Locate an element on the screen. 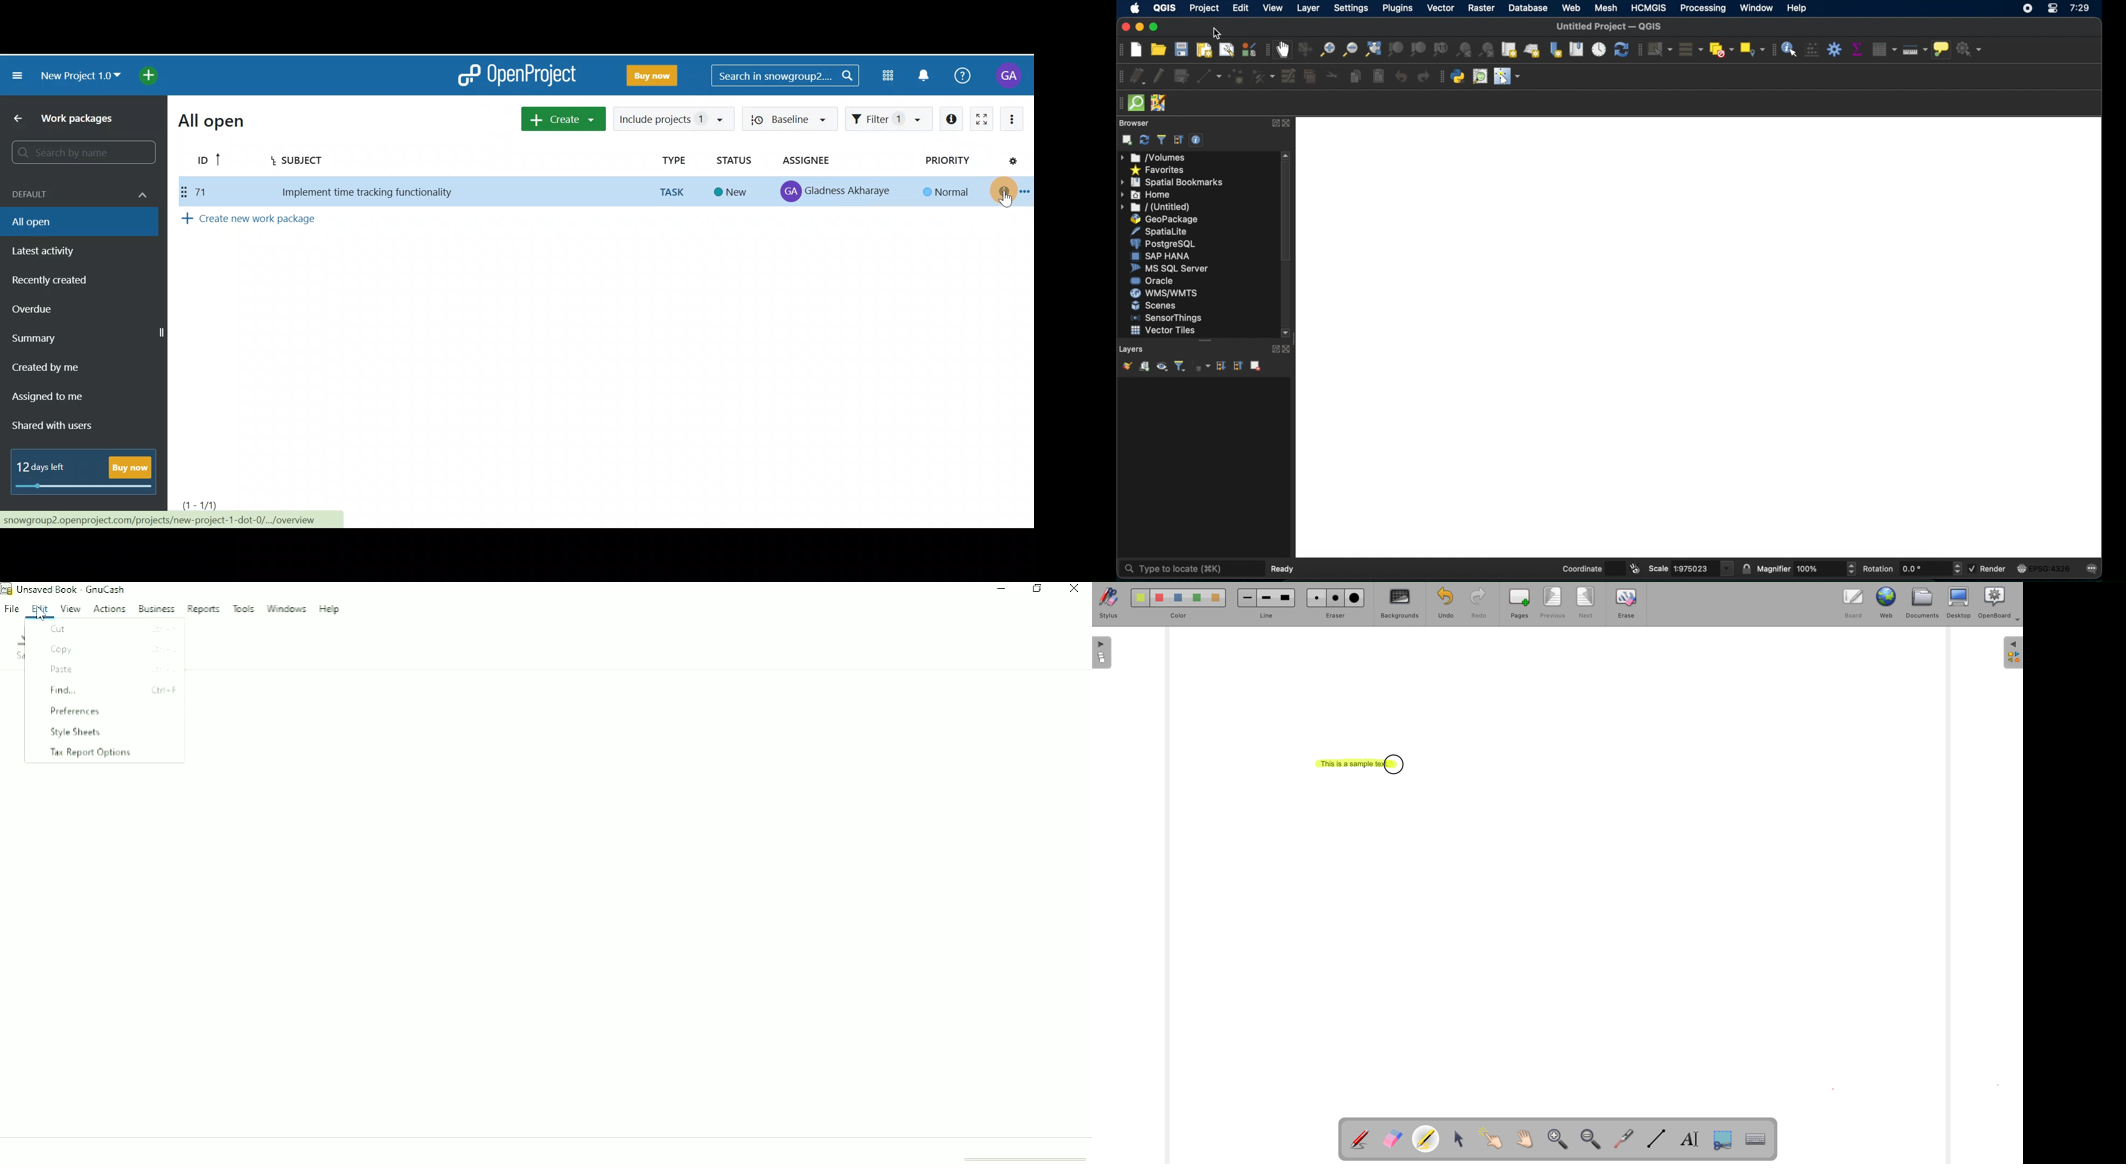 This screenshot has width=2128, height=1176. eraser is located at coordinates (1336, 616).